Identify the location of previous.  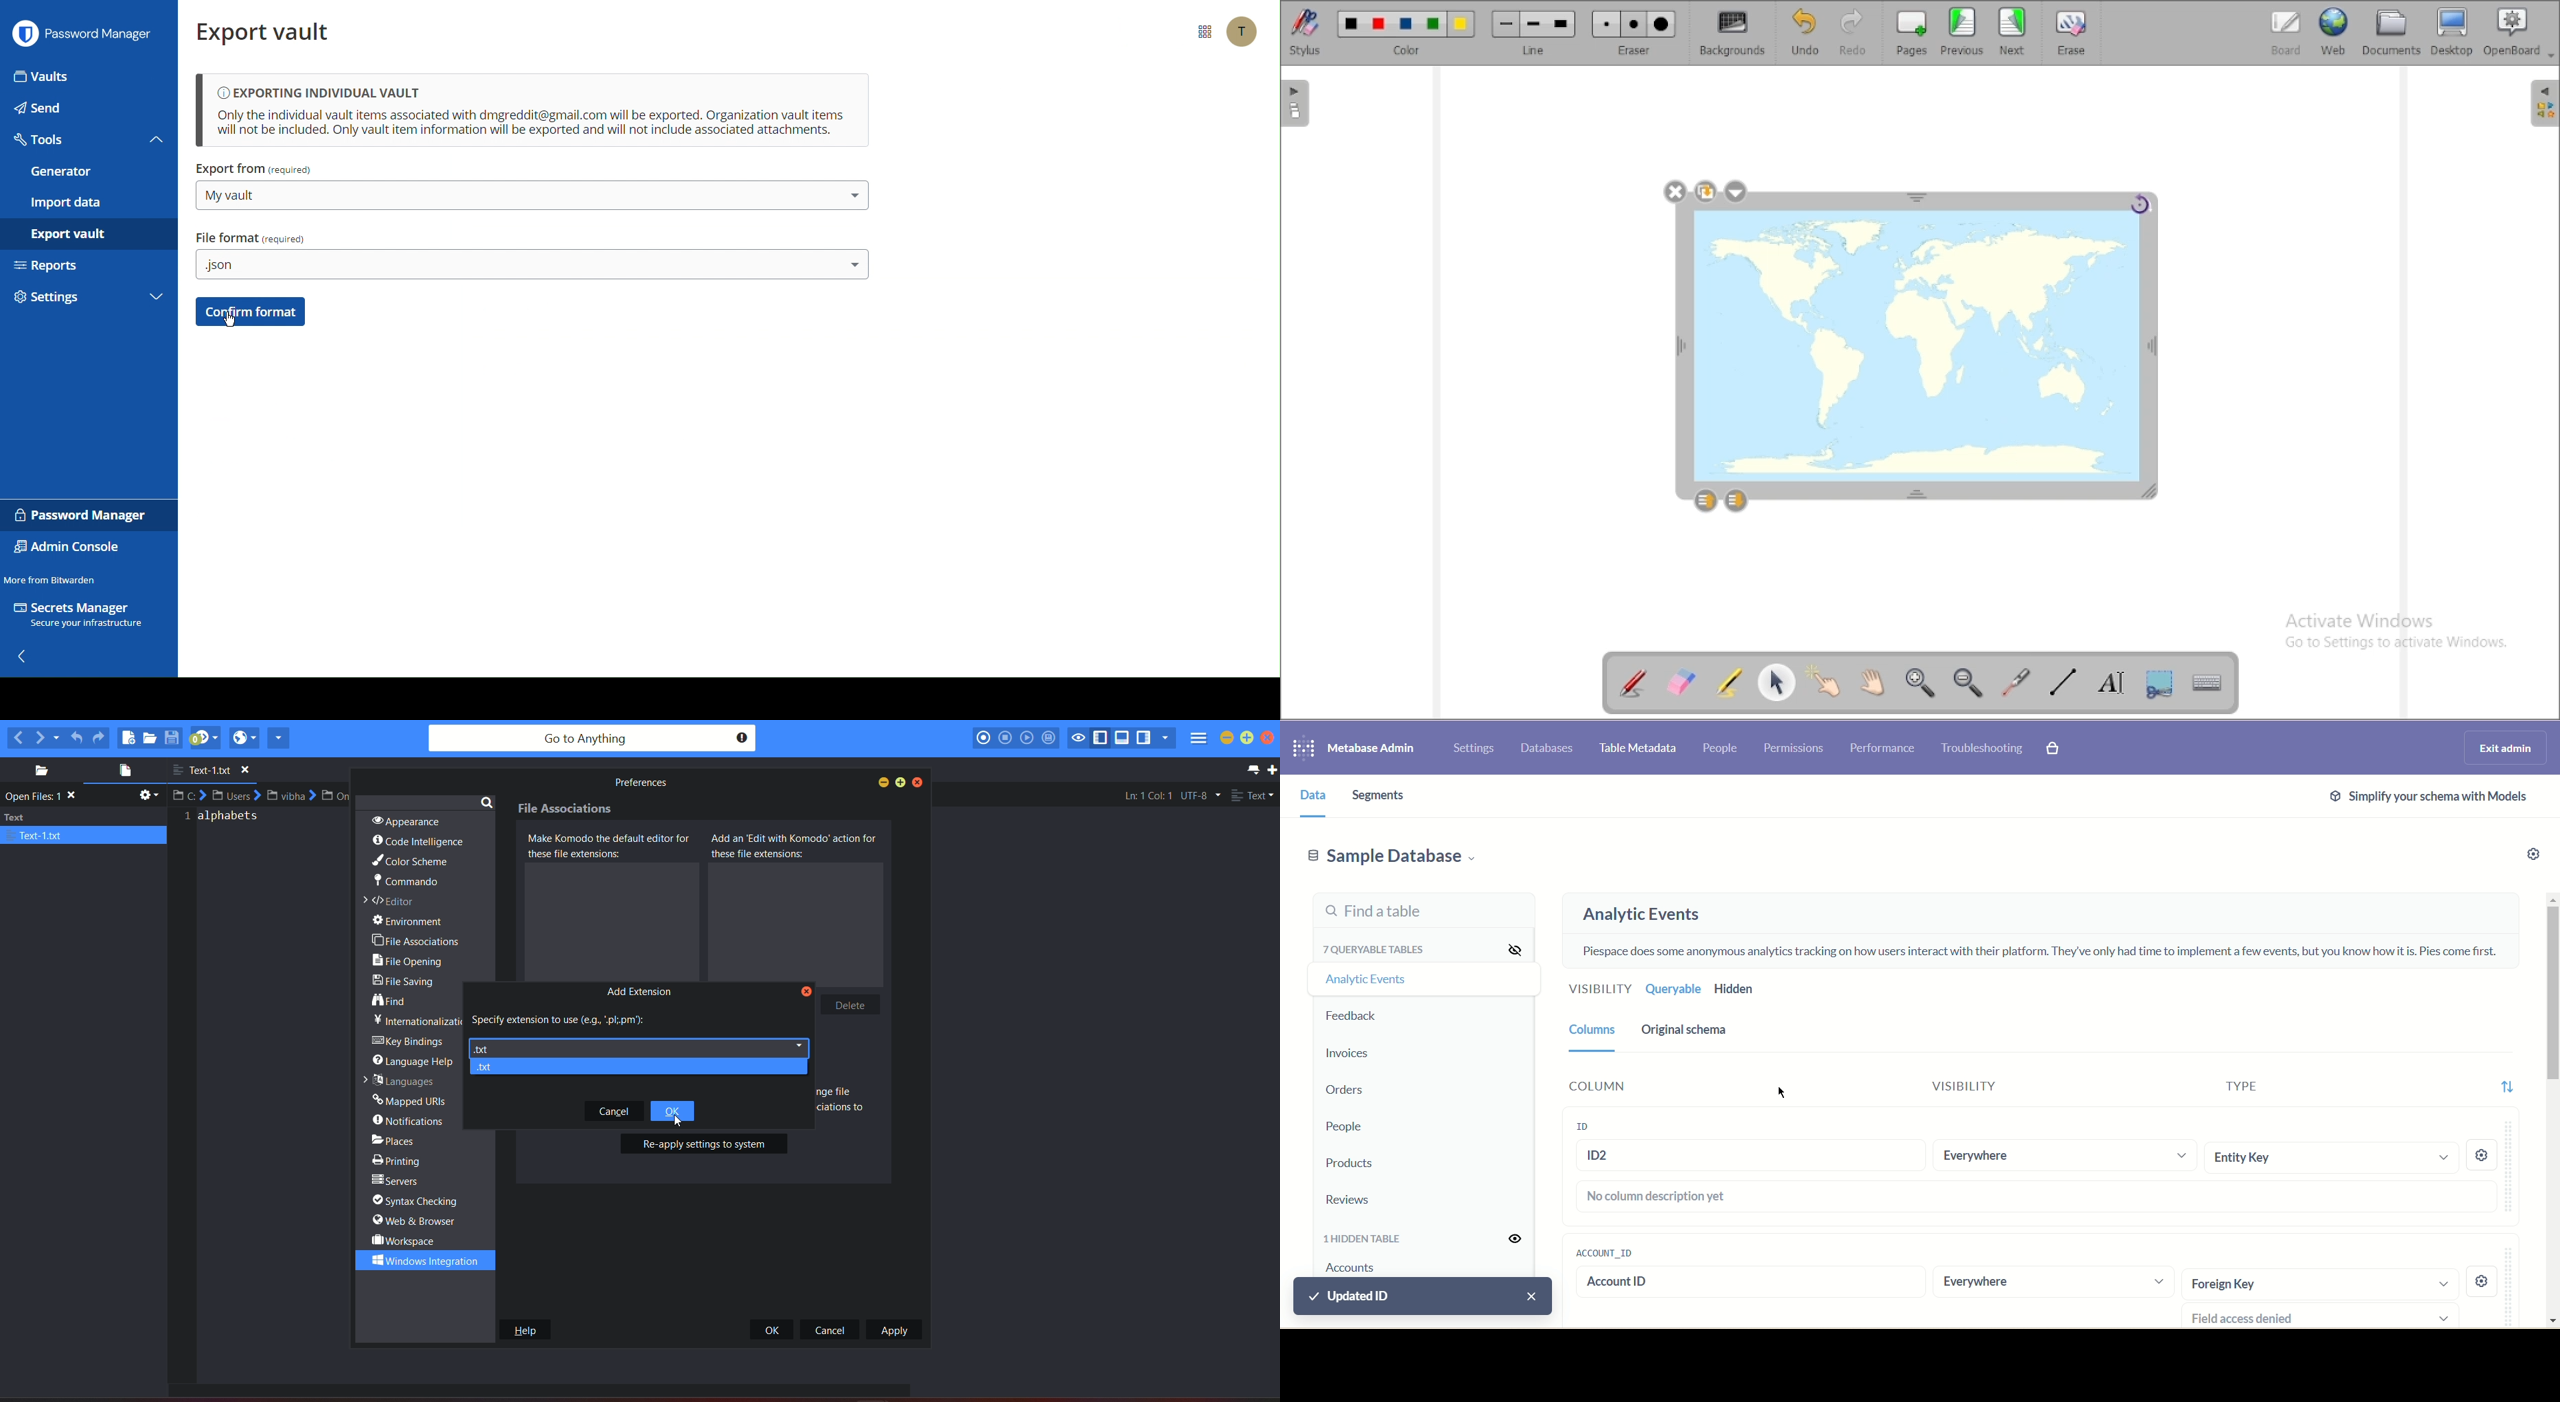
(1962, 31).